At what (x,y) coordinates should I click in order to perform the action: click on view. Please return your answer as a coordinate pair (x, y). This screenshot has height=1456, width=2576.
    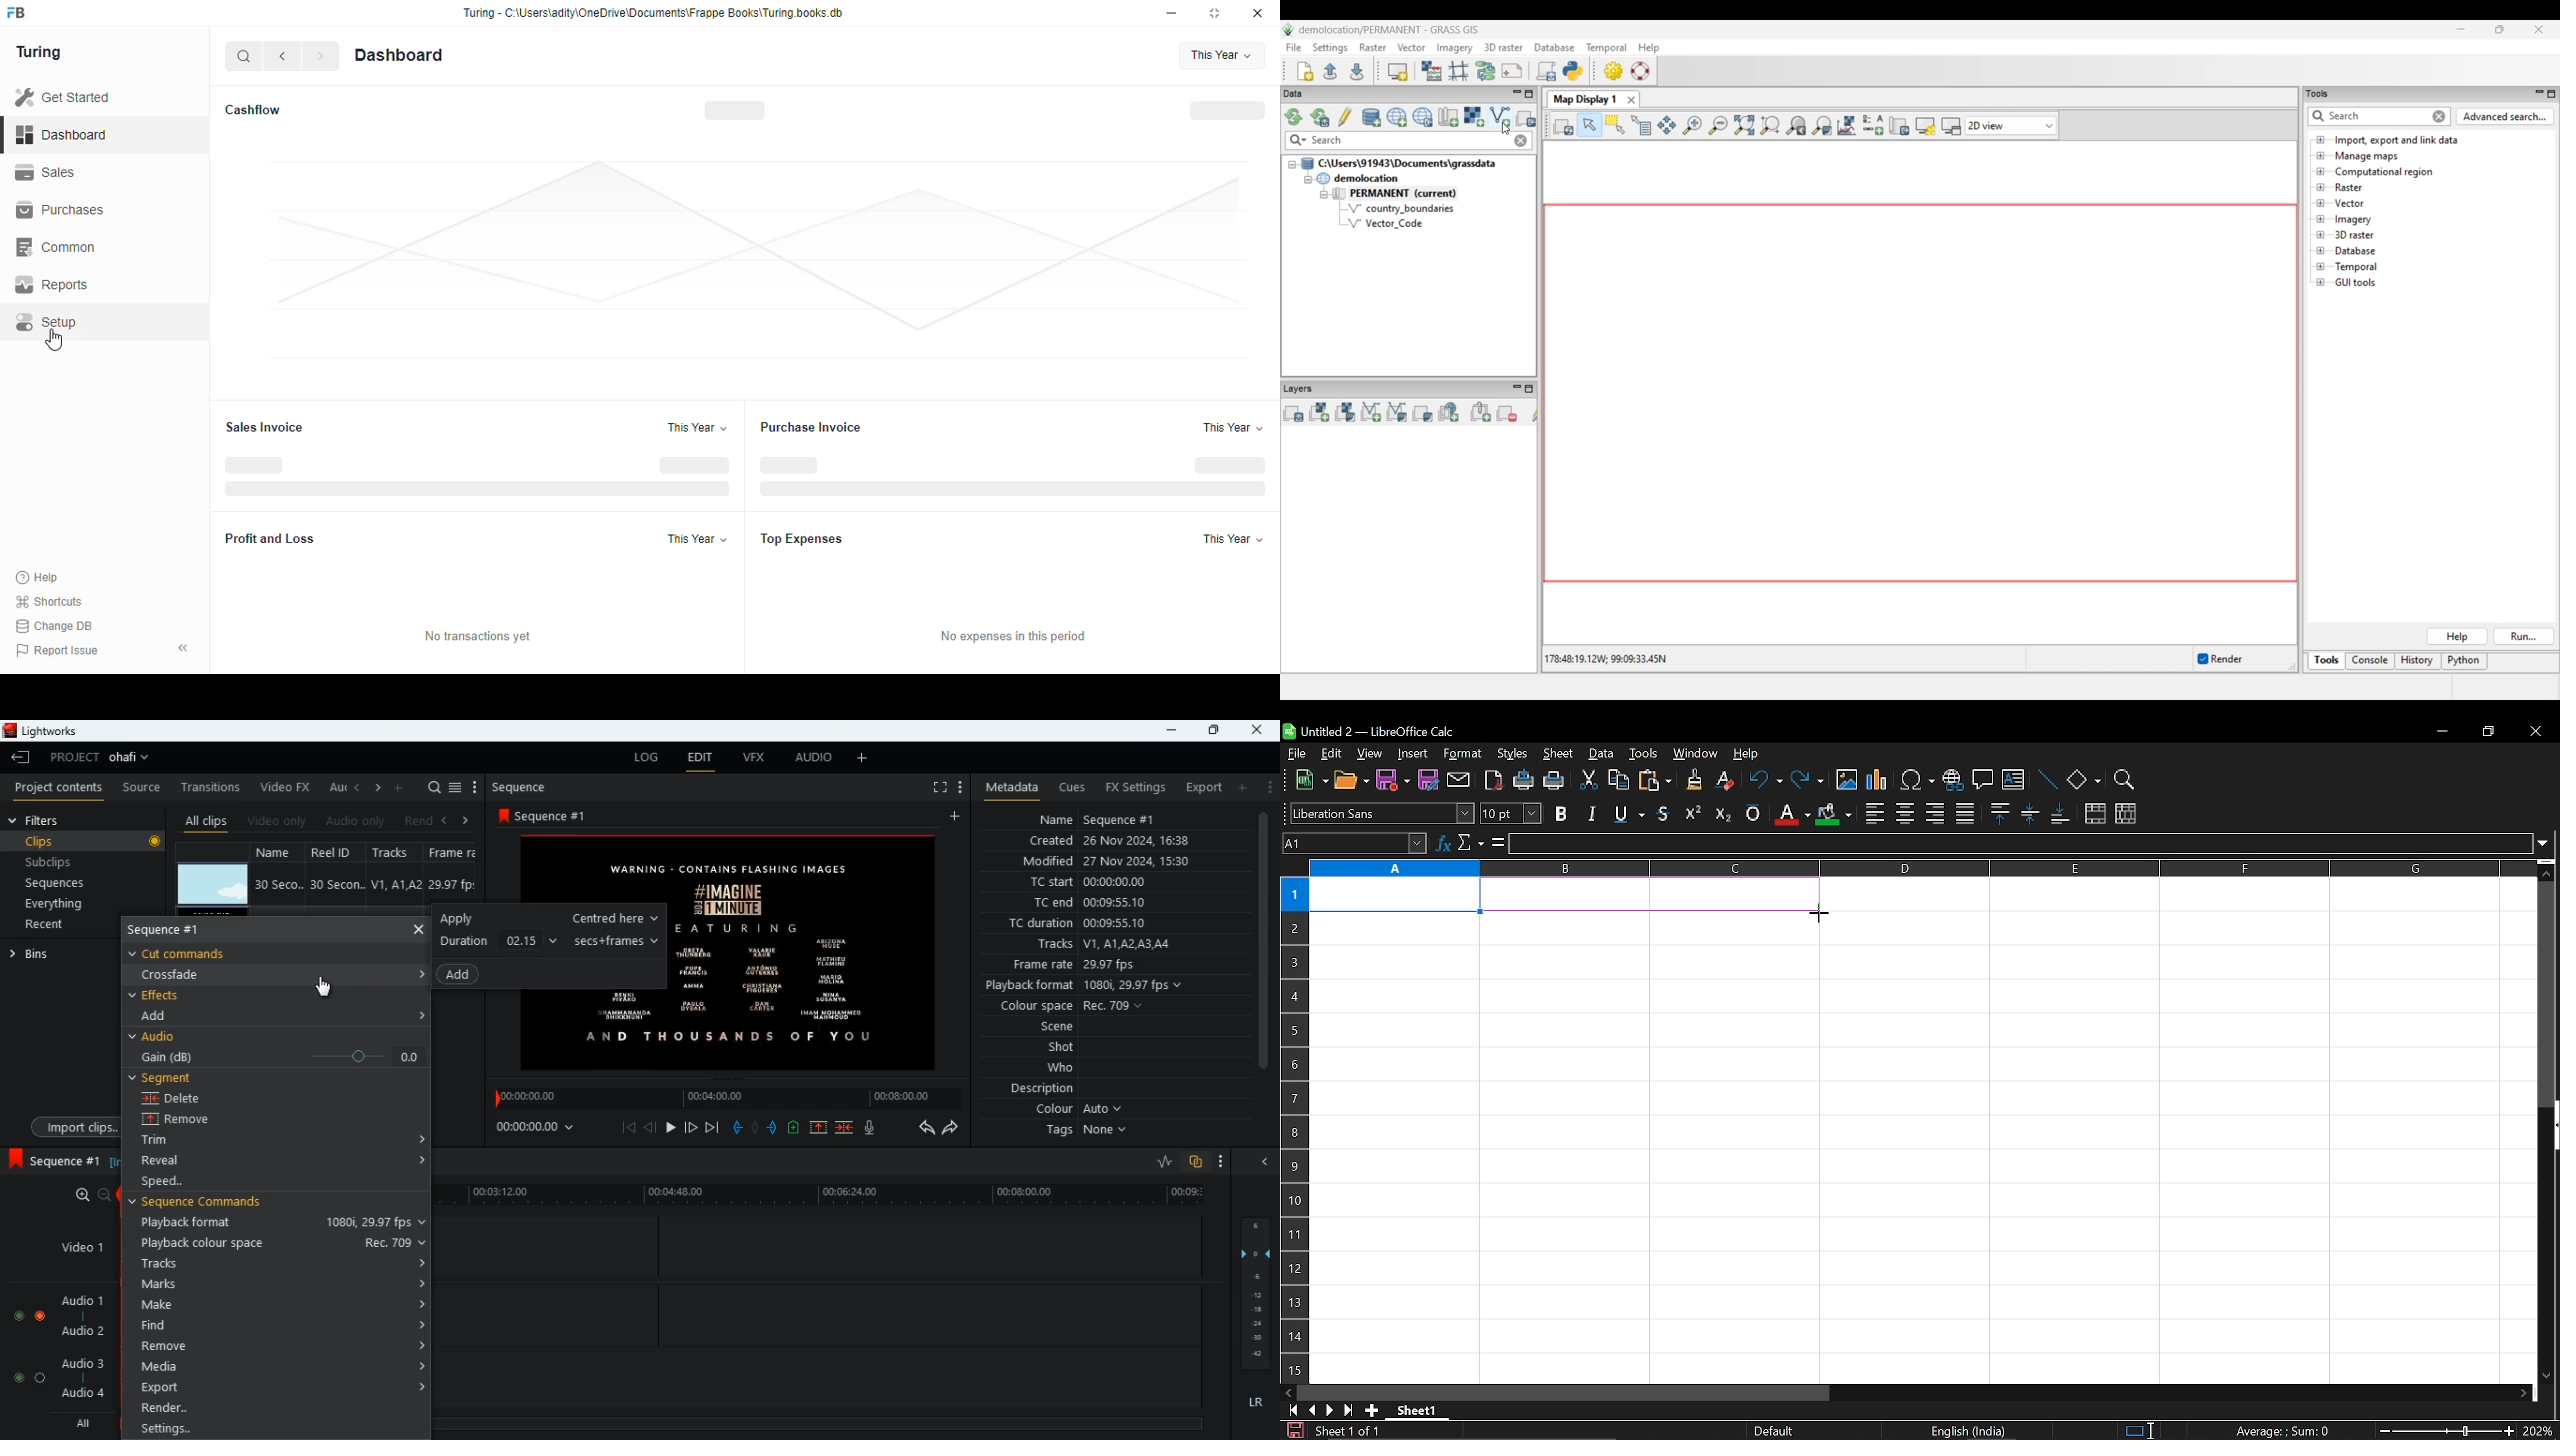
    Looking at the image, I should click on (1368, 754).